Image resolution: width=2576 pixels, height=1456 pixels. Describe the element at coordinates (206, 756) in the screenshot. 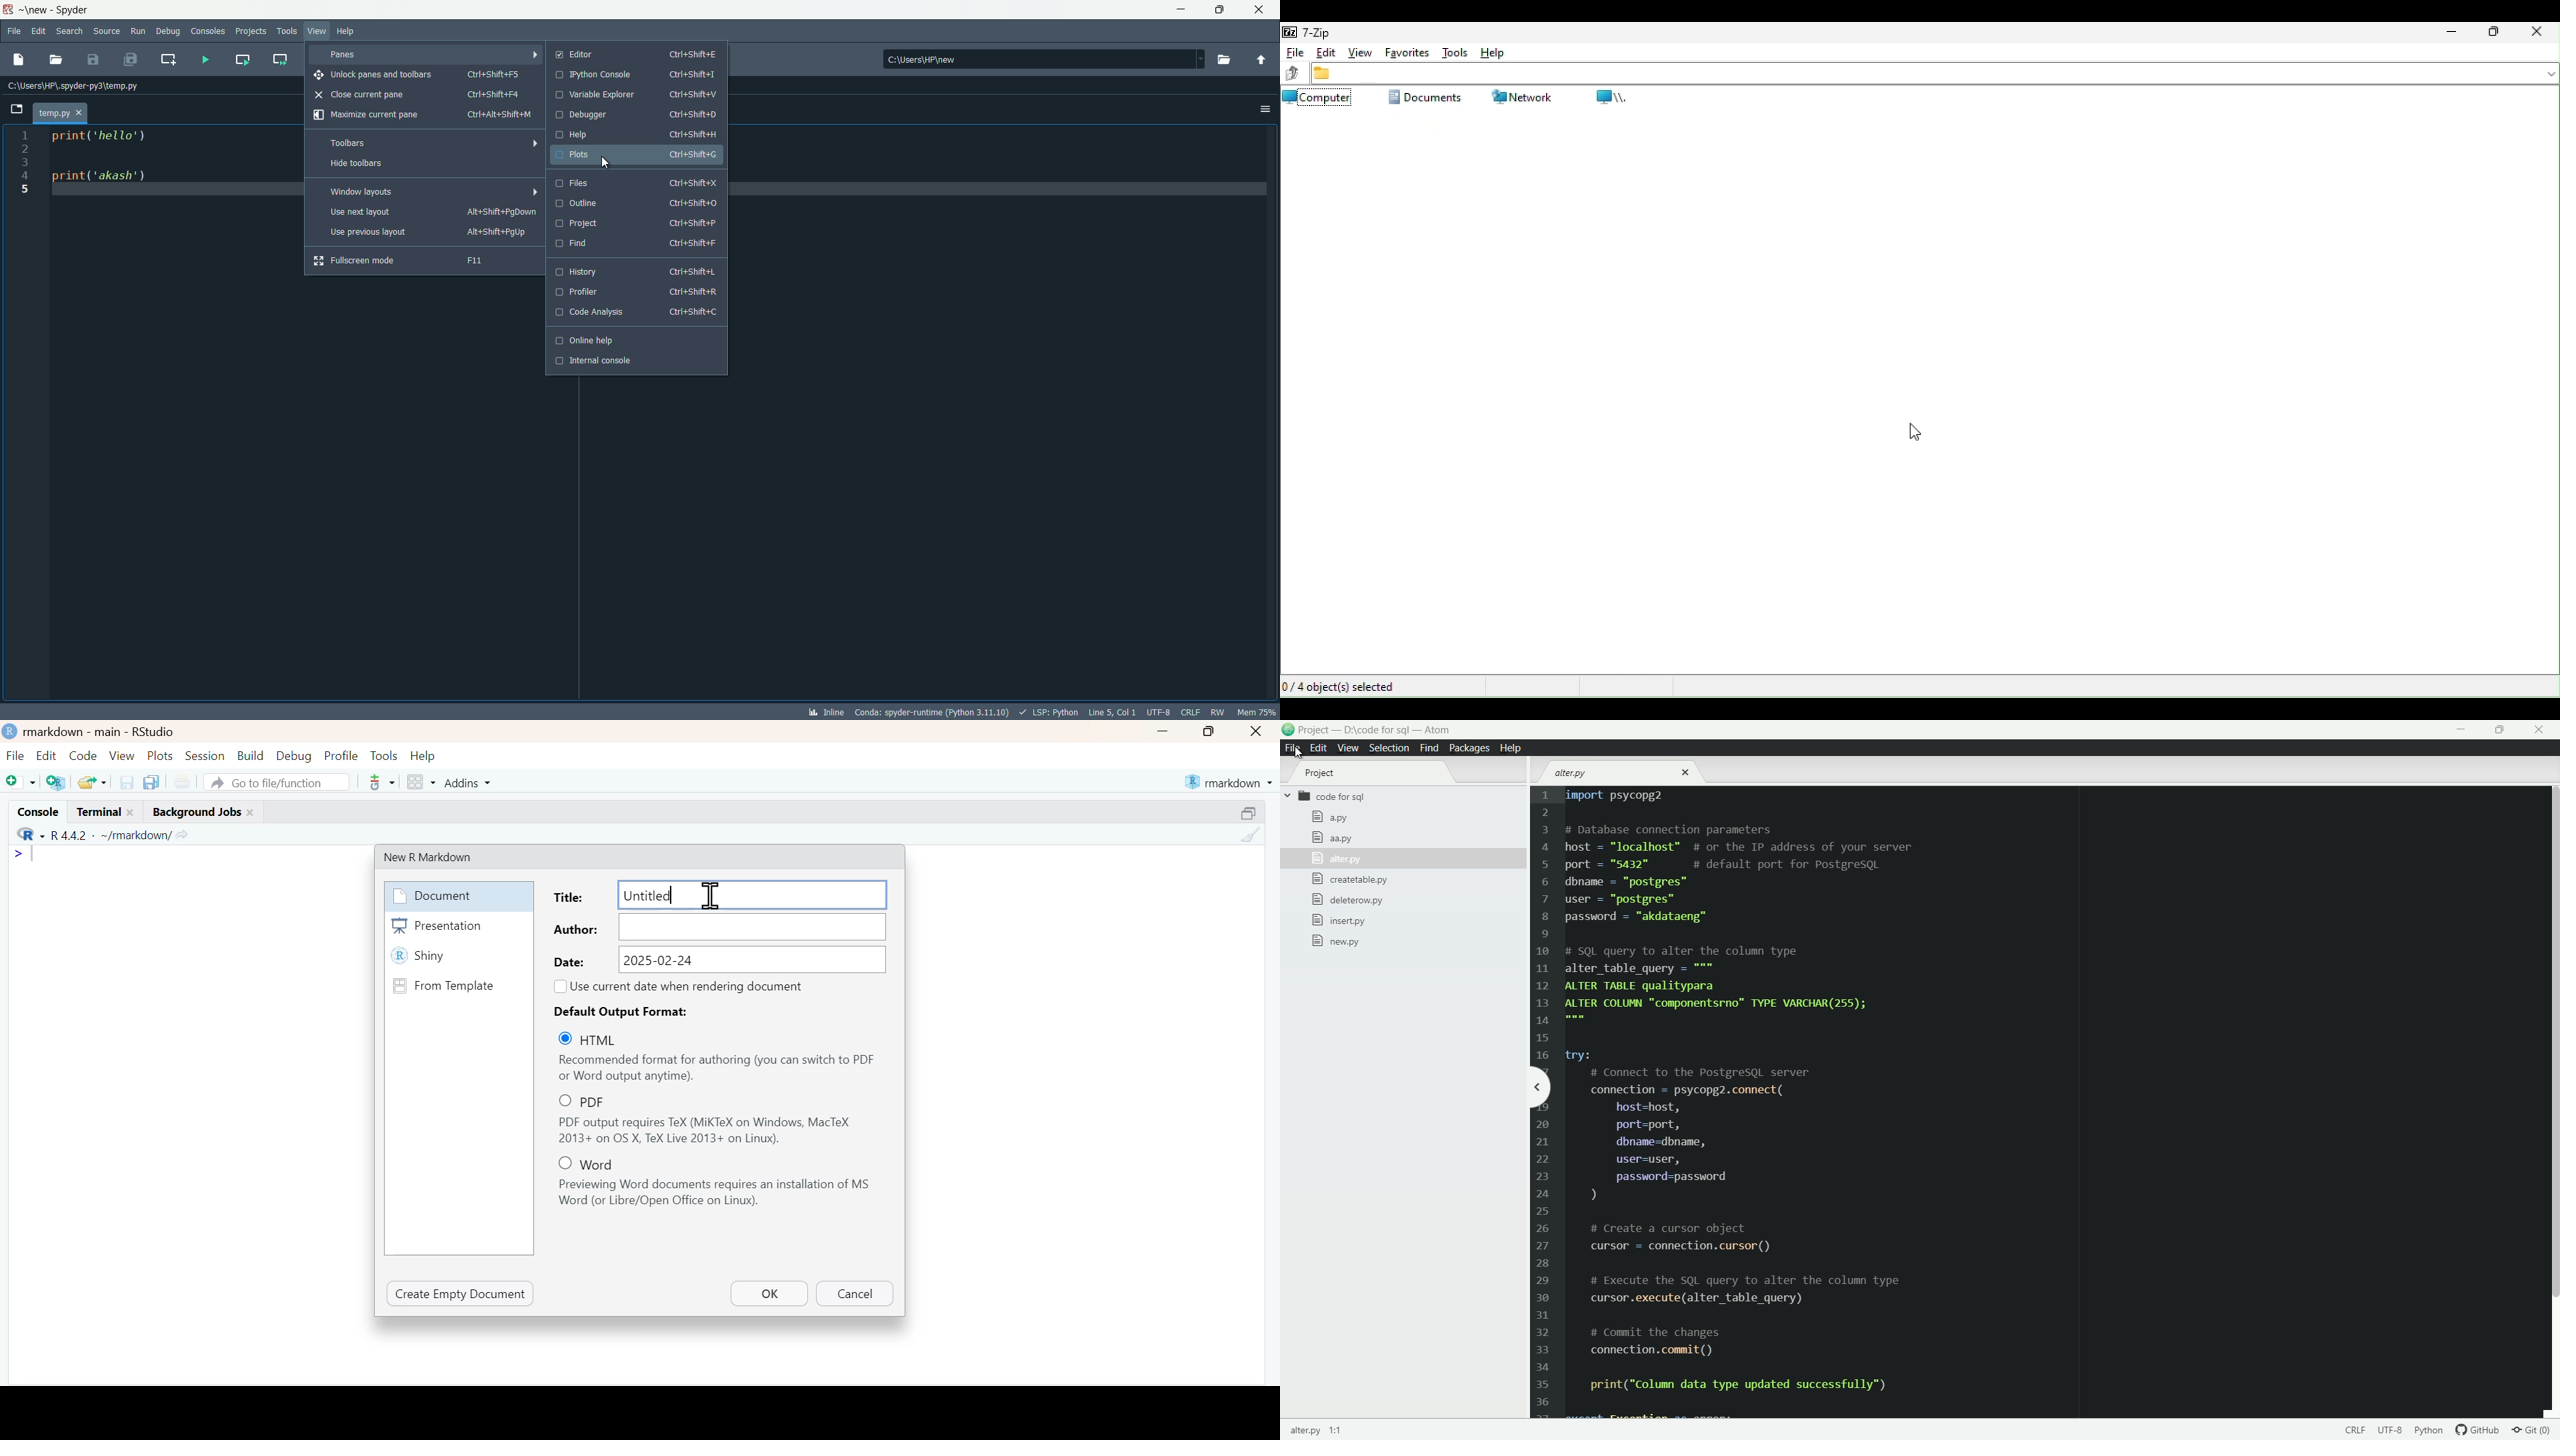

I see `Session` at that location.